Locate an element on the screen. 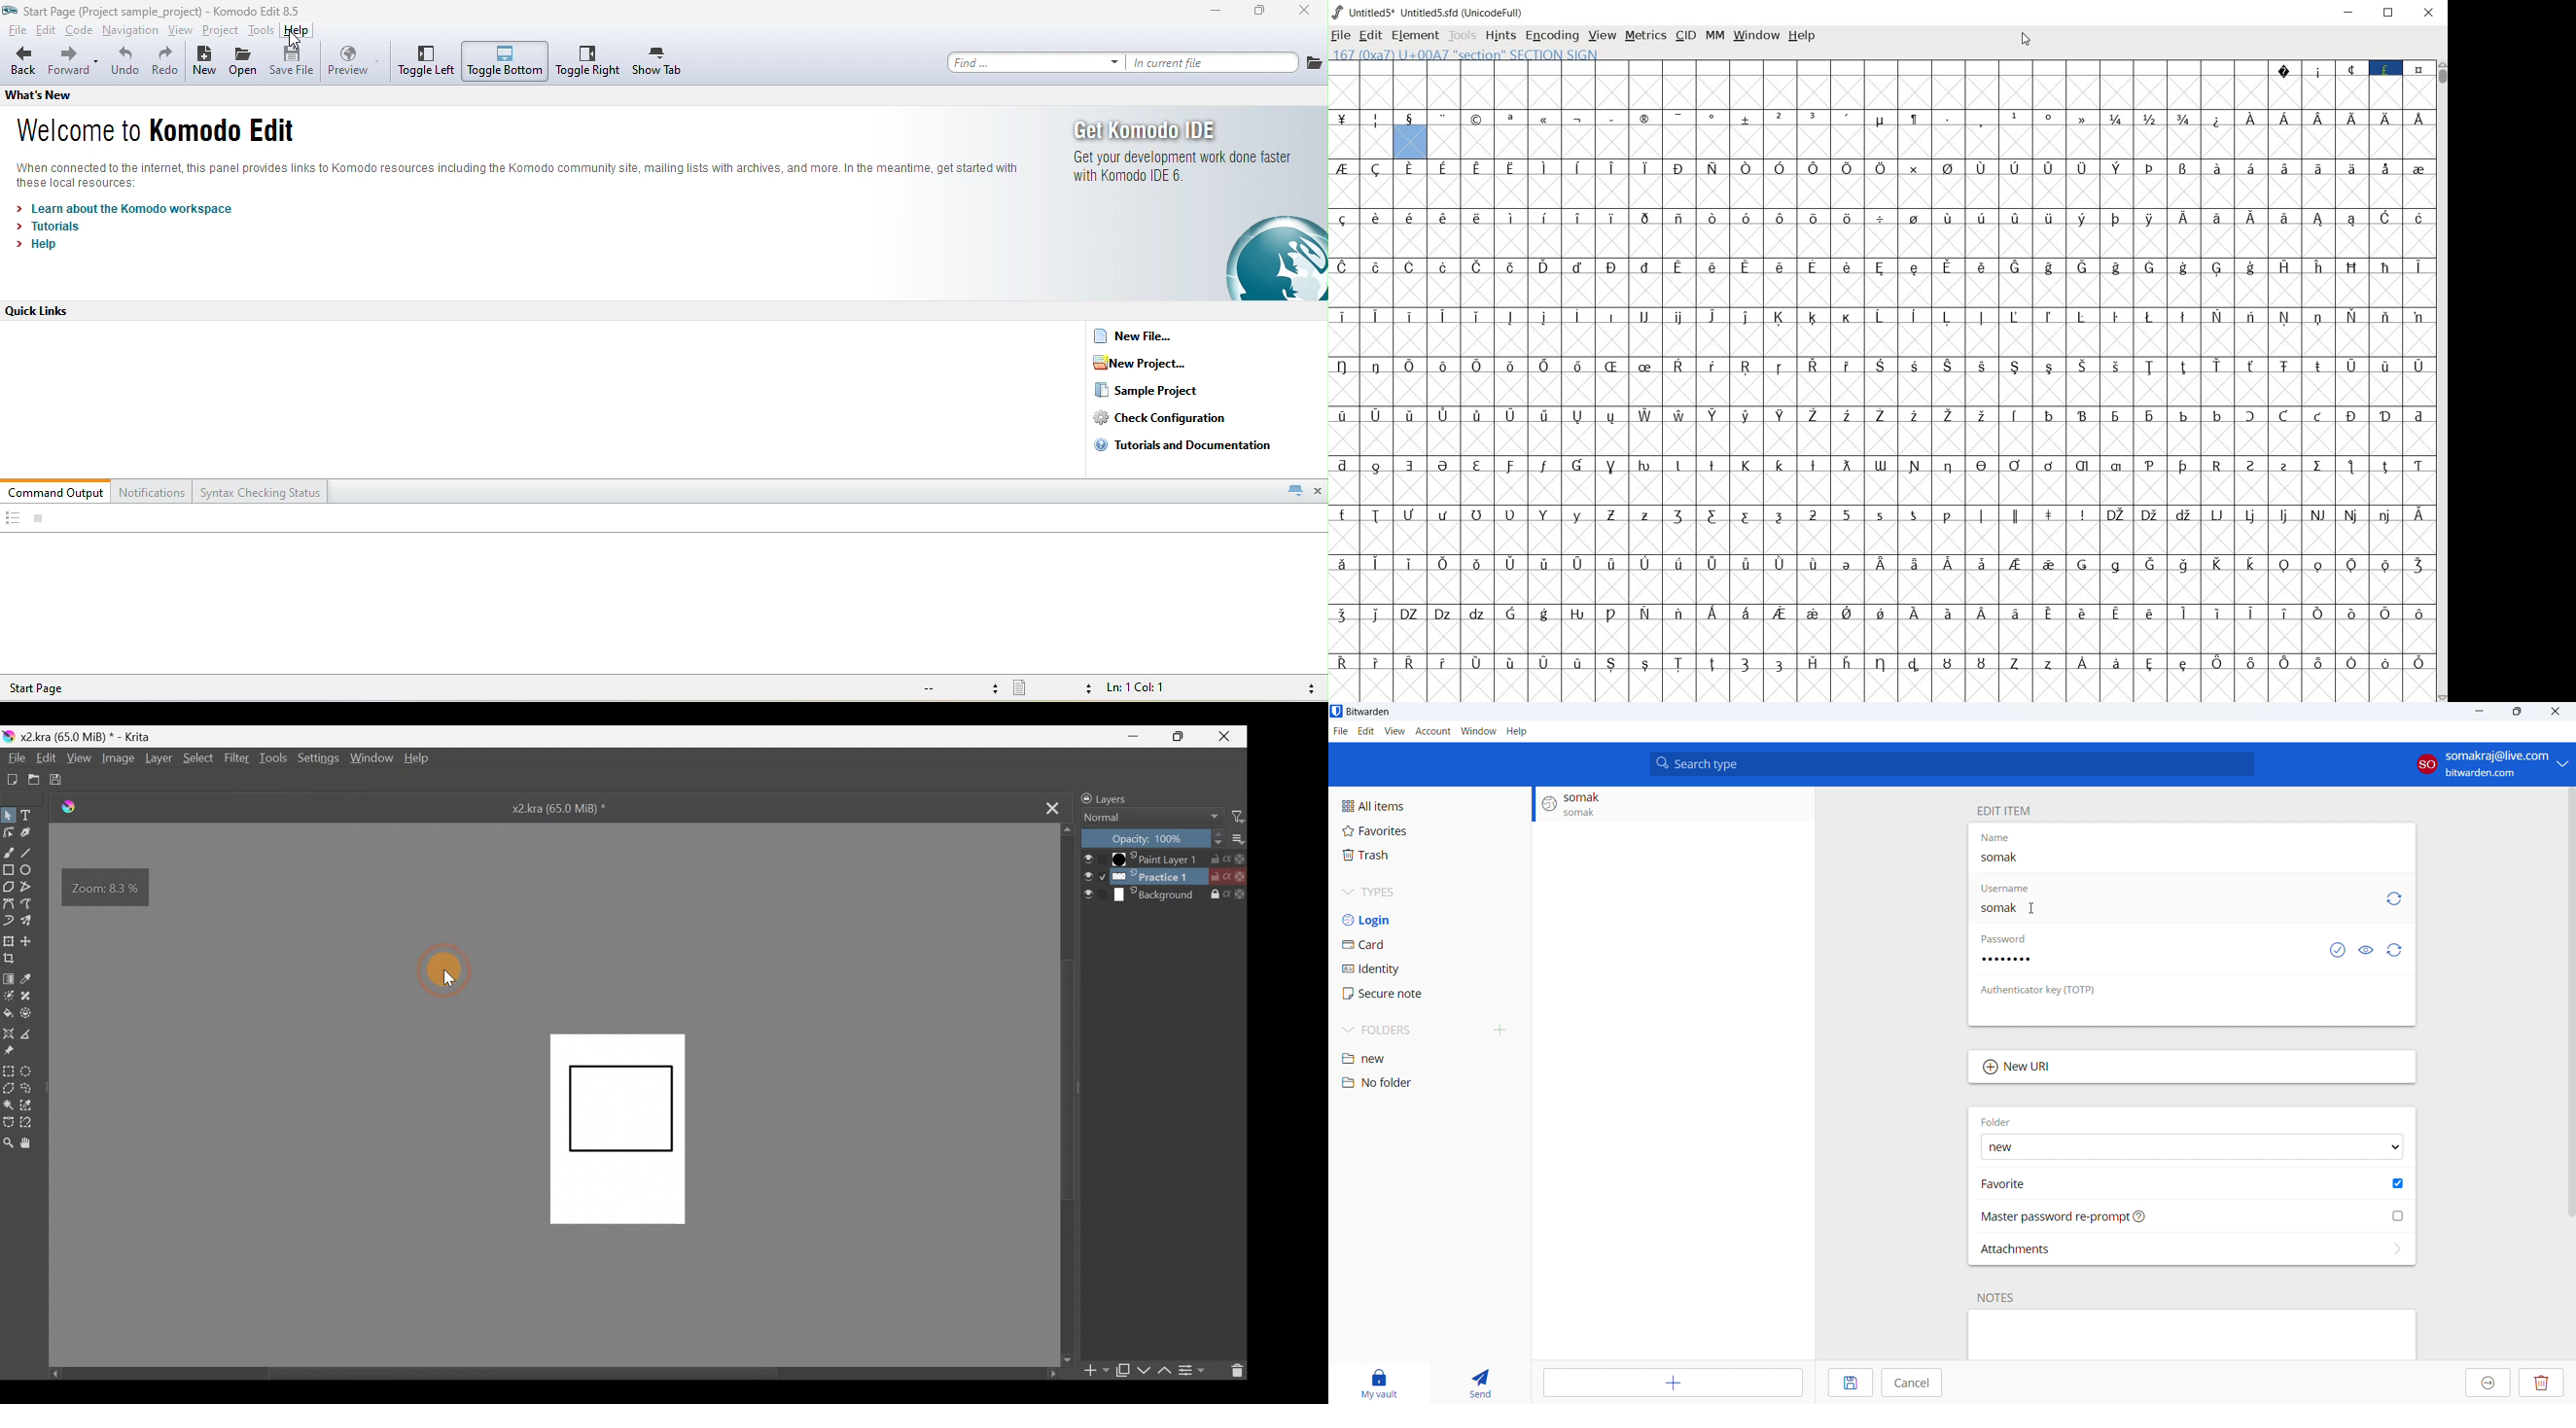 Image resolution: width=2576 pixels, height=1428 pixels. File is located at coordinates (14, 758).